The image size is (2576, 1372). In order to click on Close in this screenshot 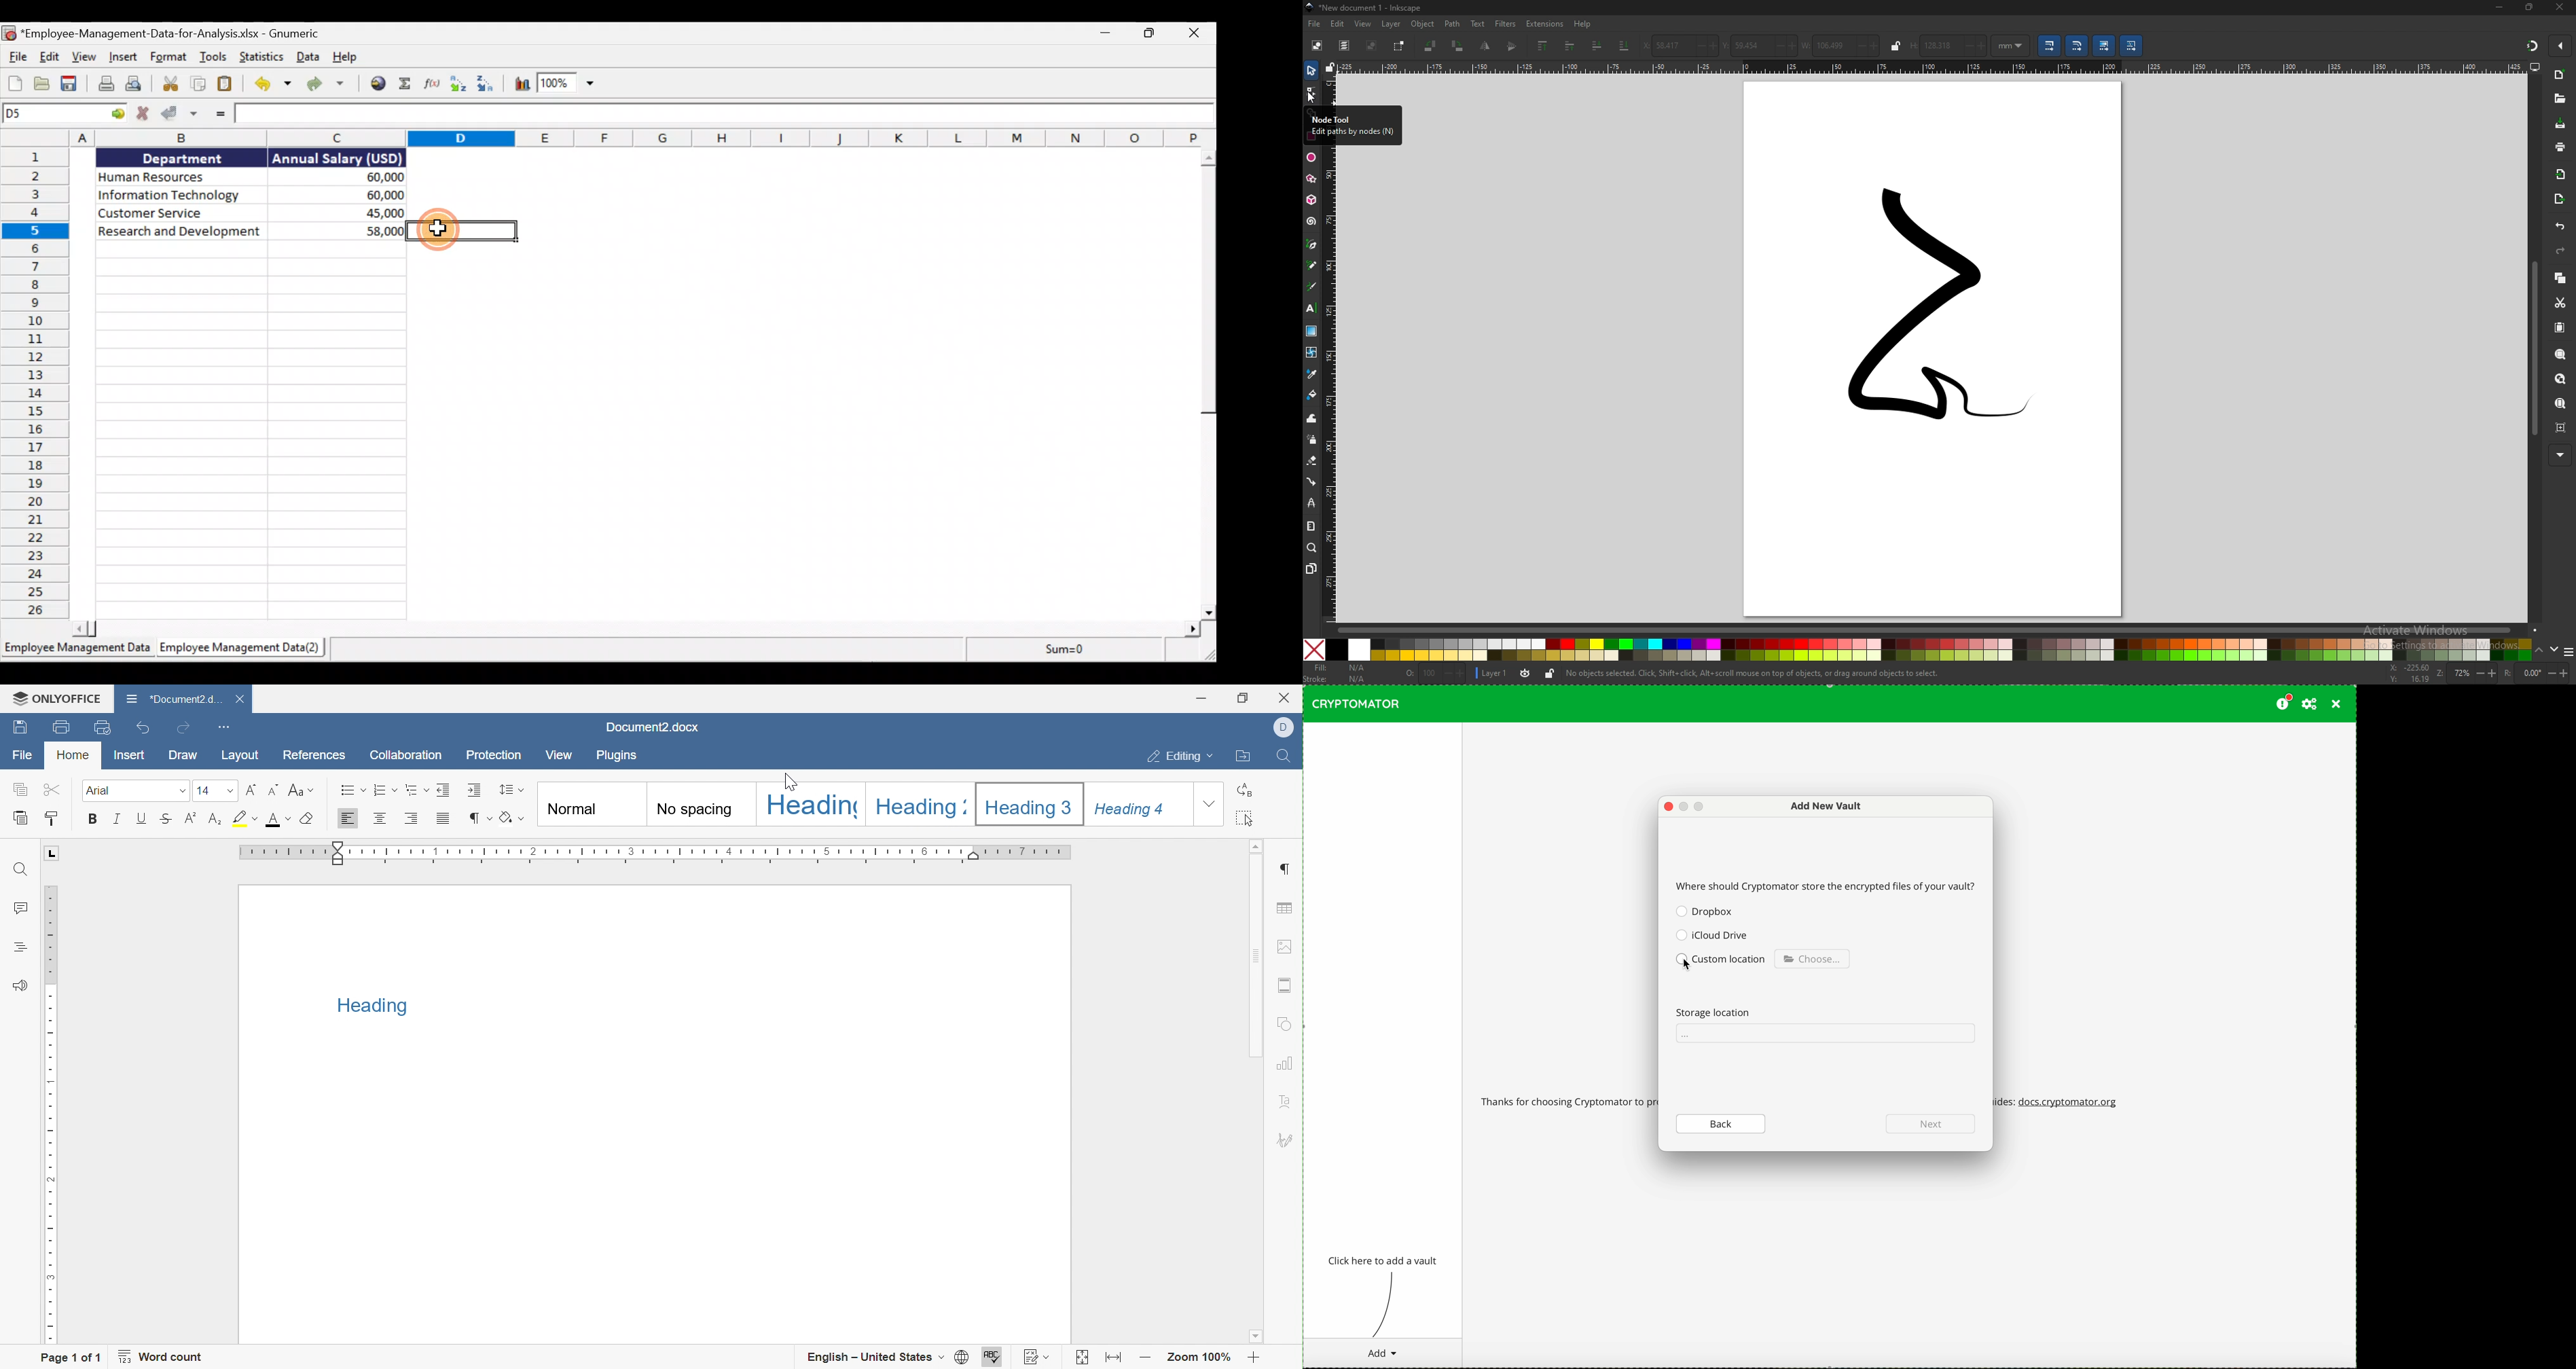, I will do `click(1195, 34)`.